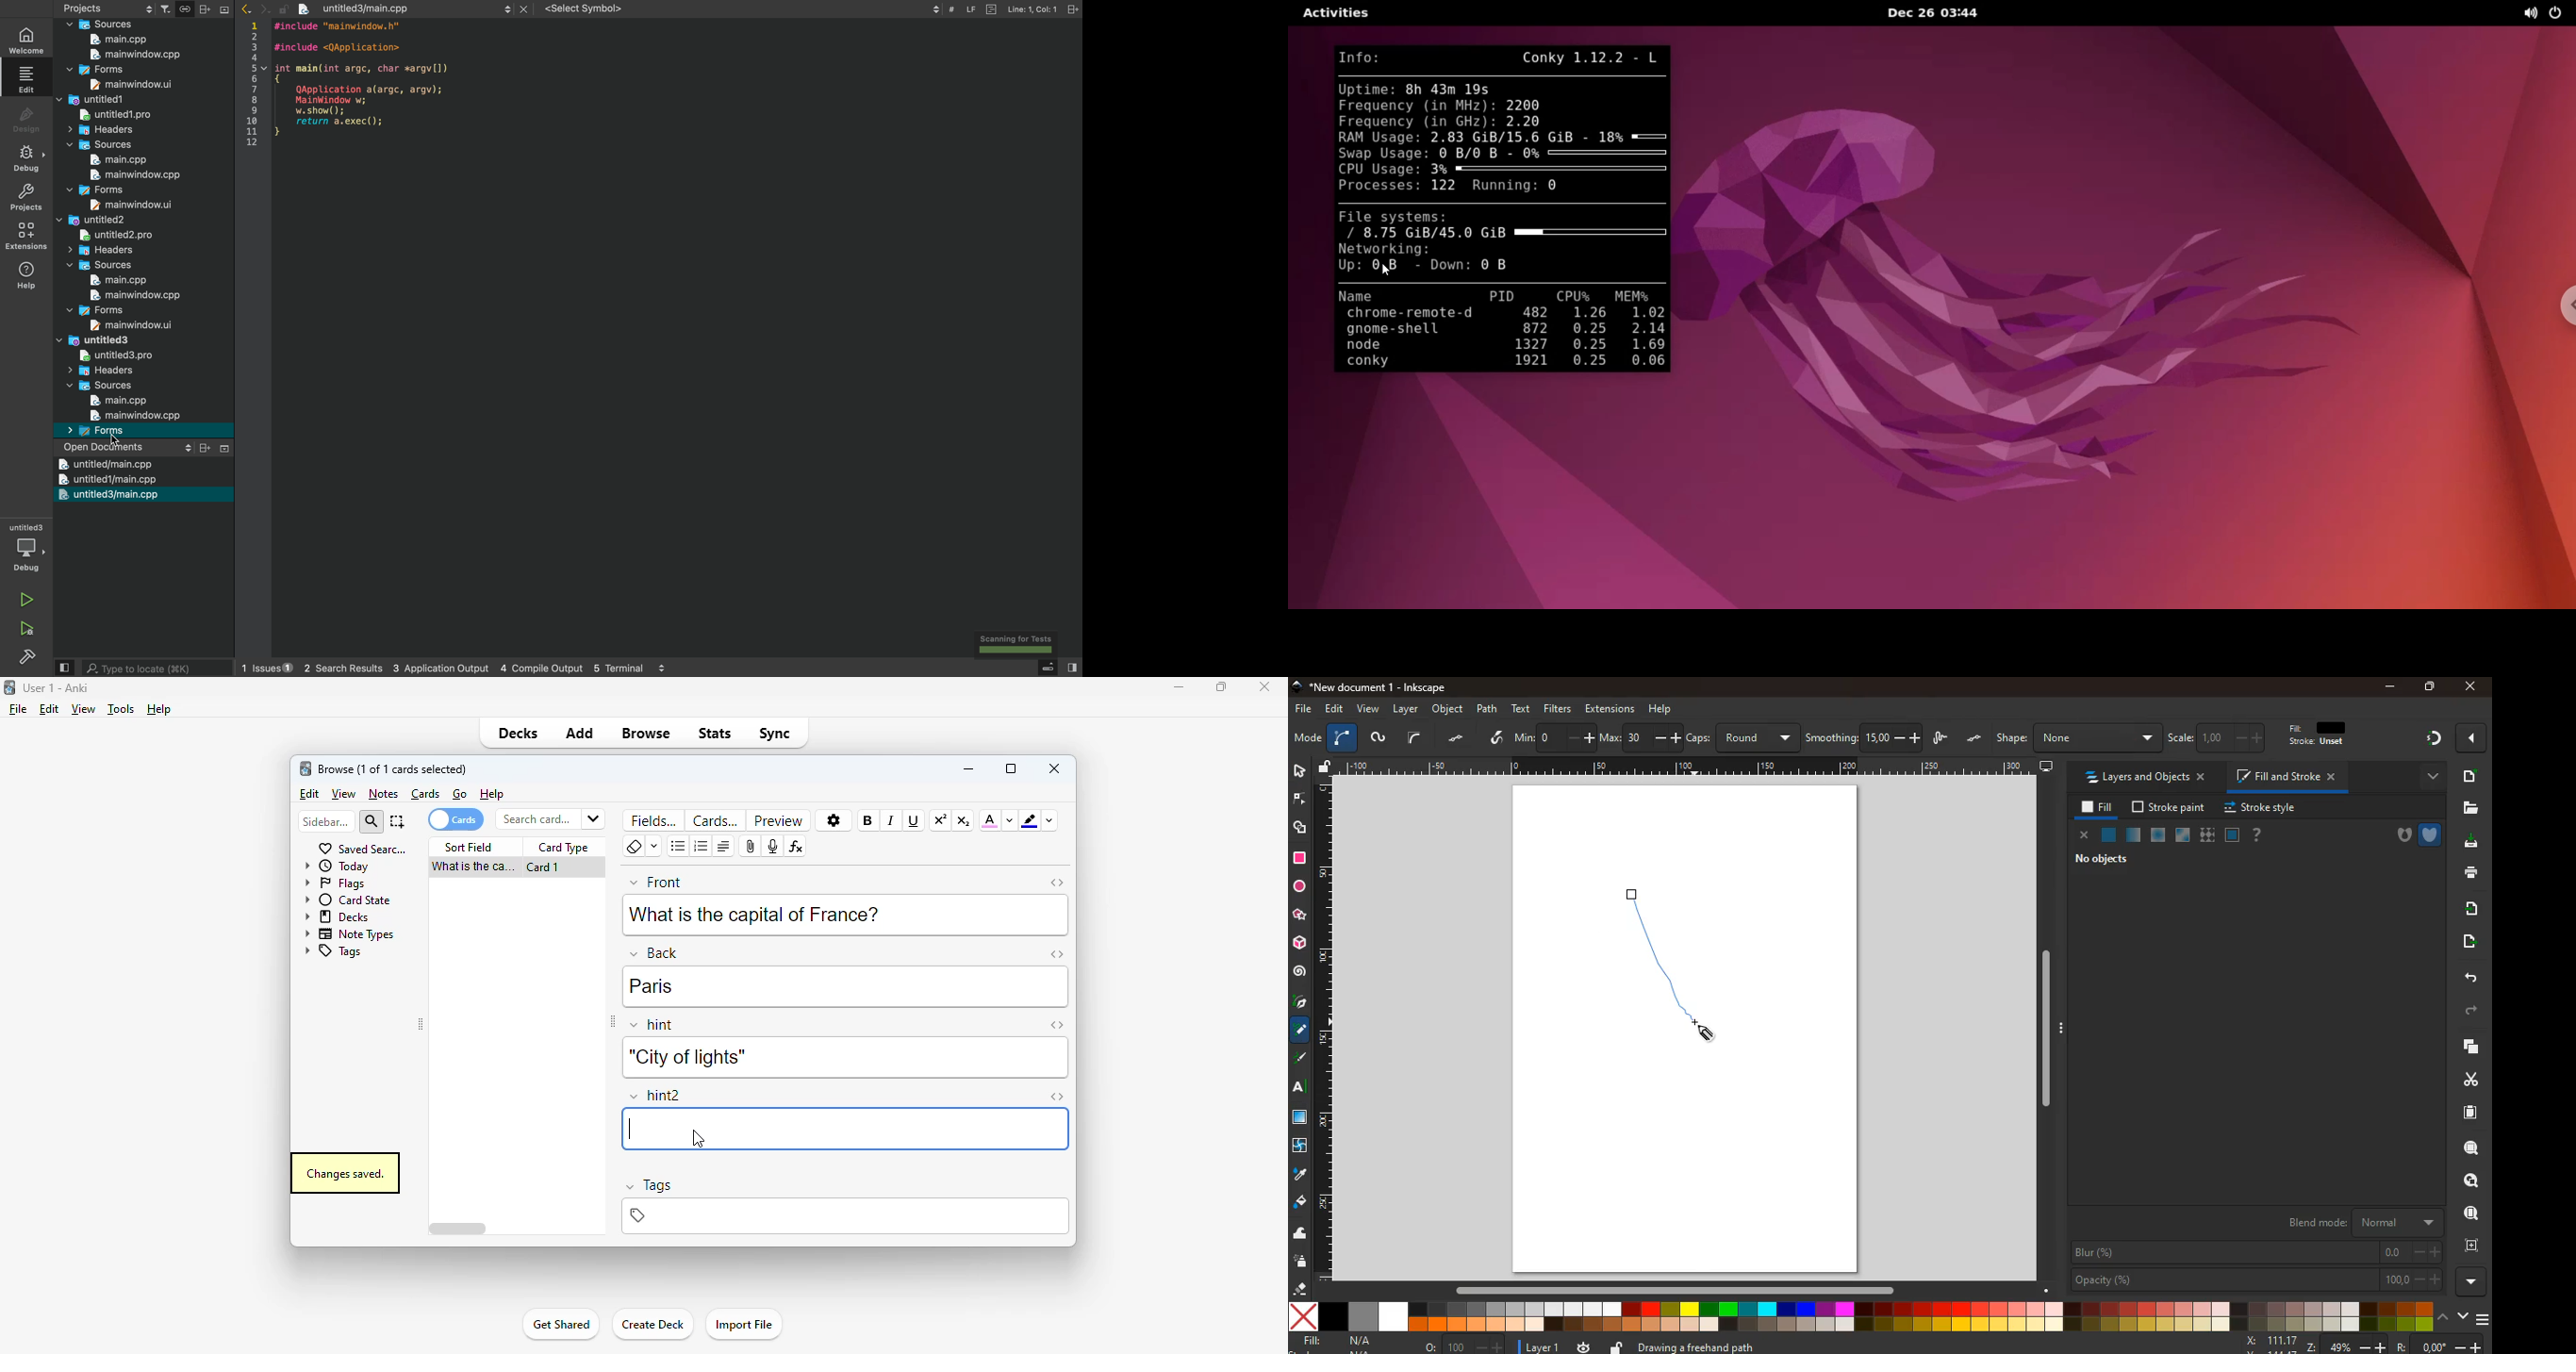 Image resolution: width=2576 pixels, height=1372 pixels. What do you see at coordinates (138, 175) in the screenshot?
I see `mainwindow` at bounding box center [138, 175].